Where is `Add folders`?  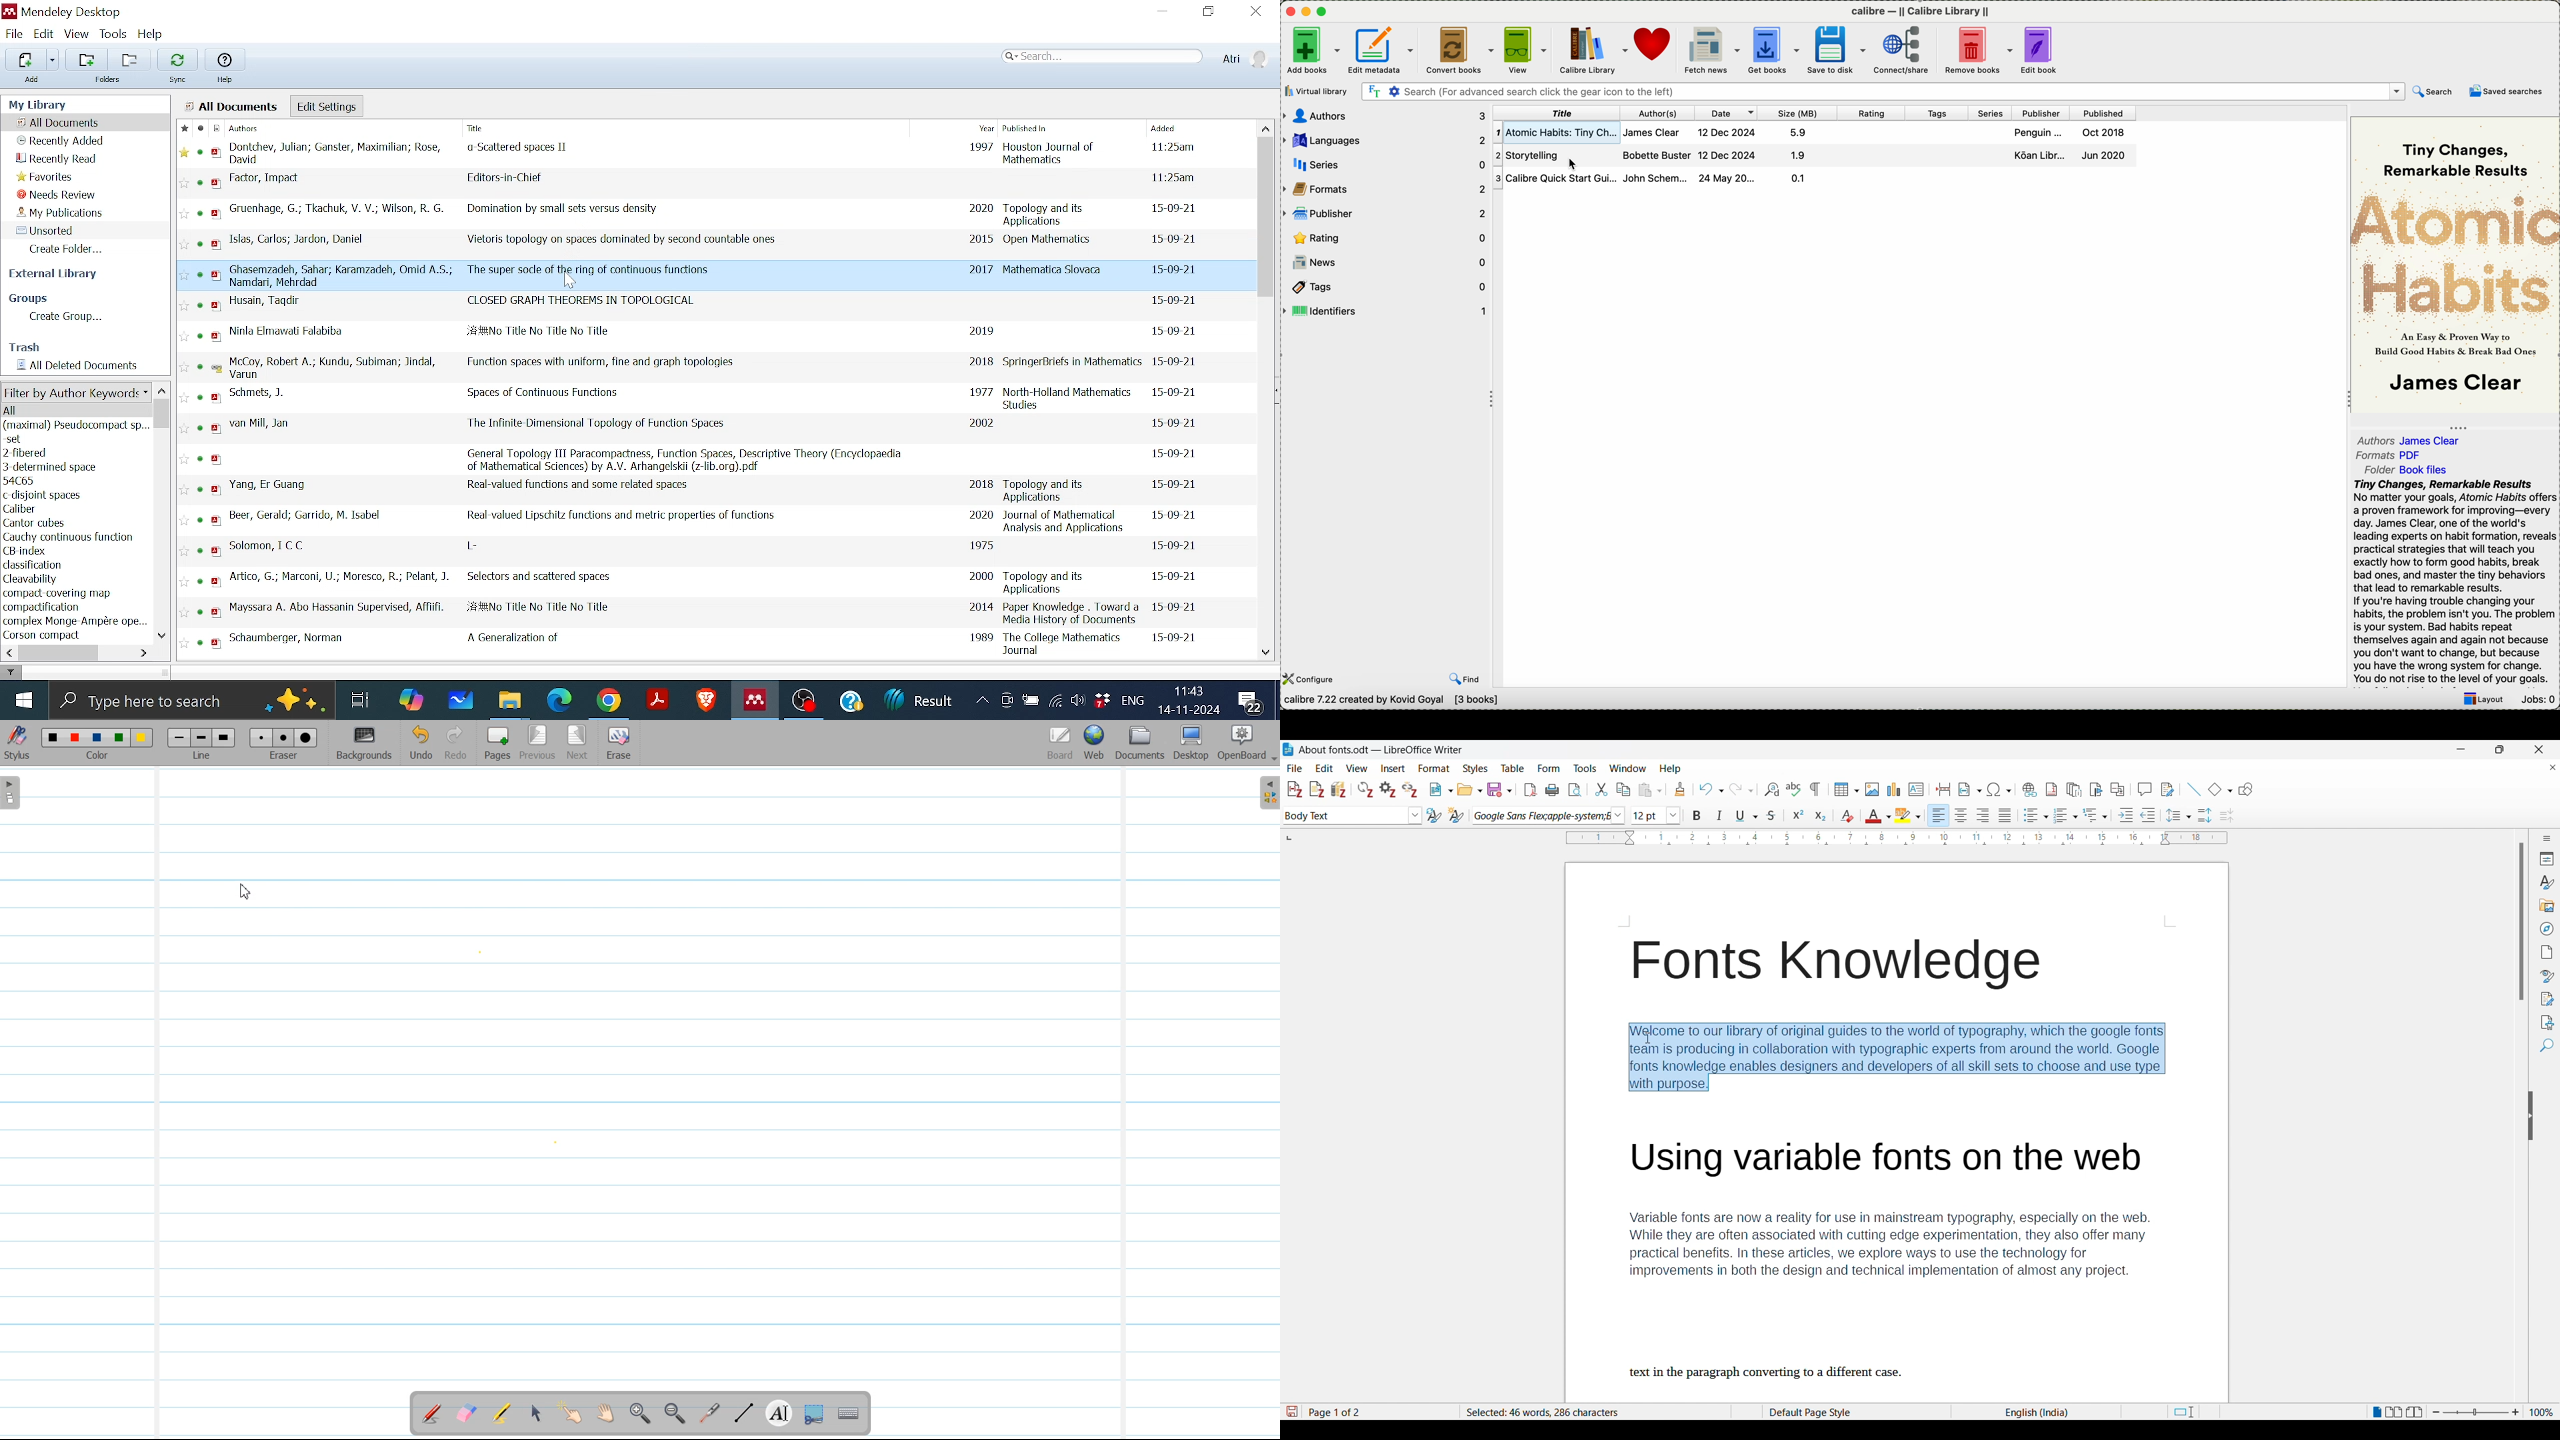 Add folders is located at coordinates (86, 60).